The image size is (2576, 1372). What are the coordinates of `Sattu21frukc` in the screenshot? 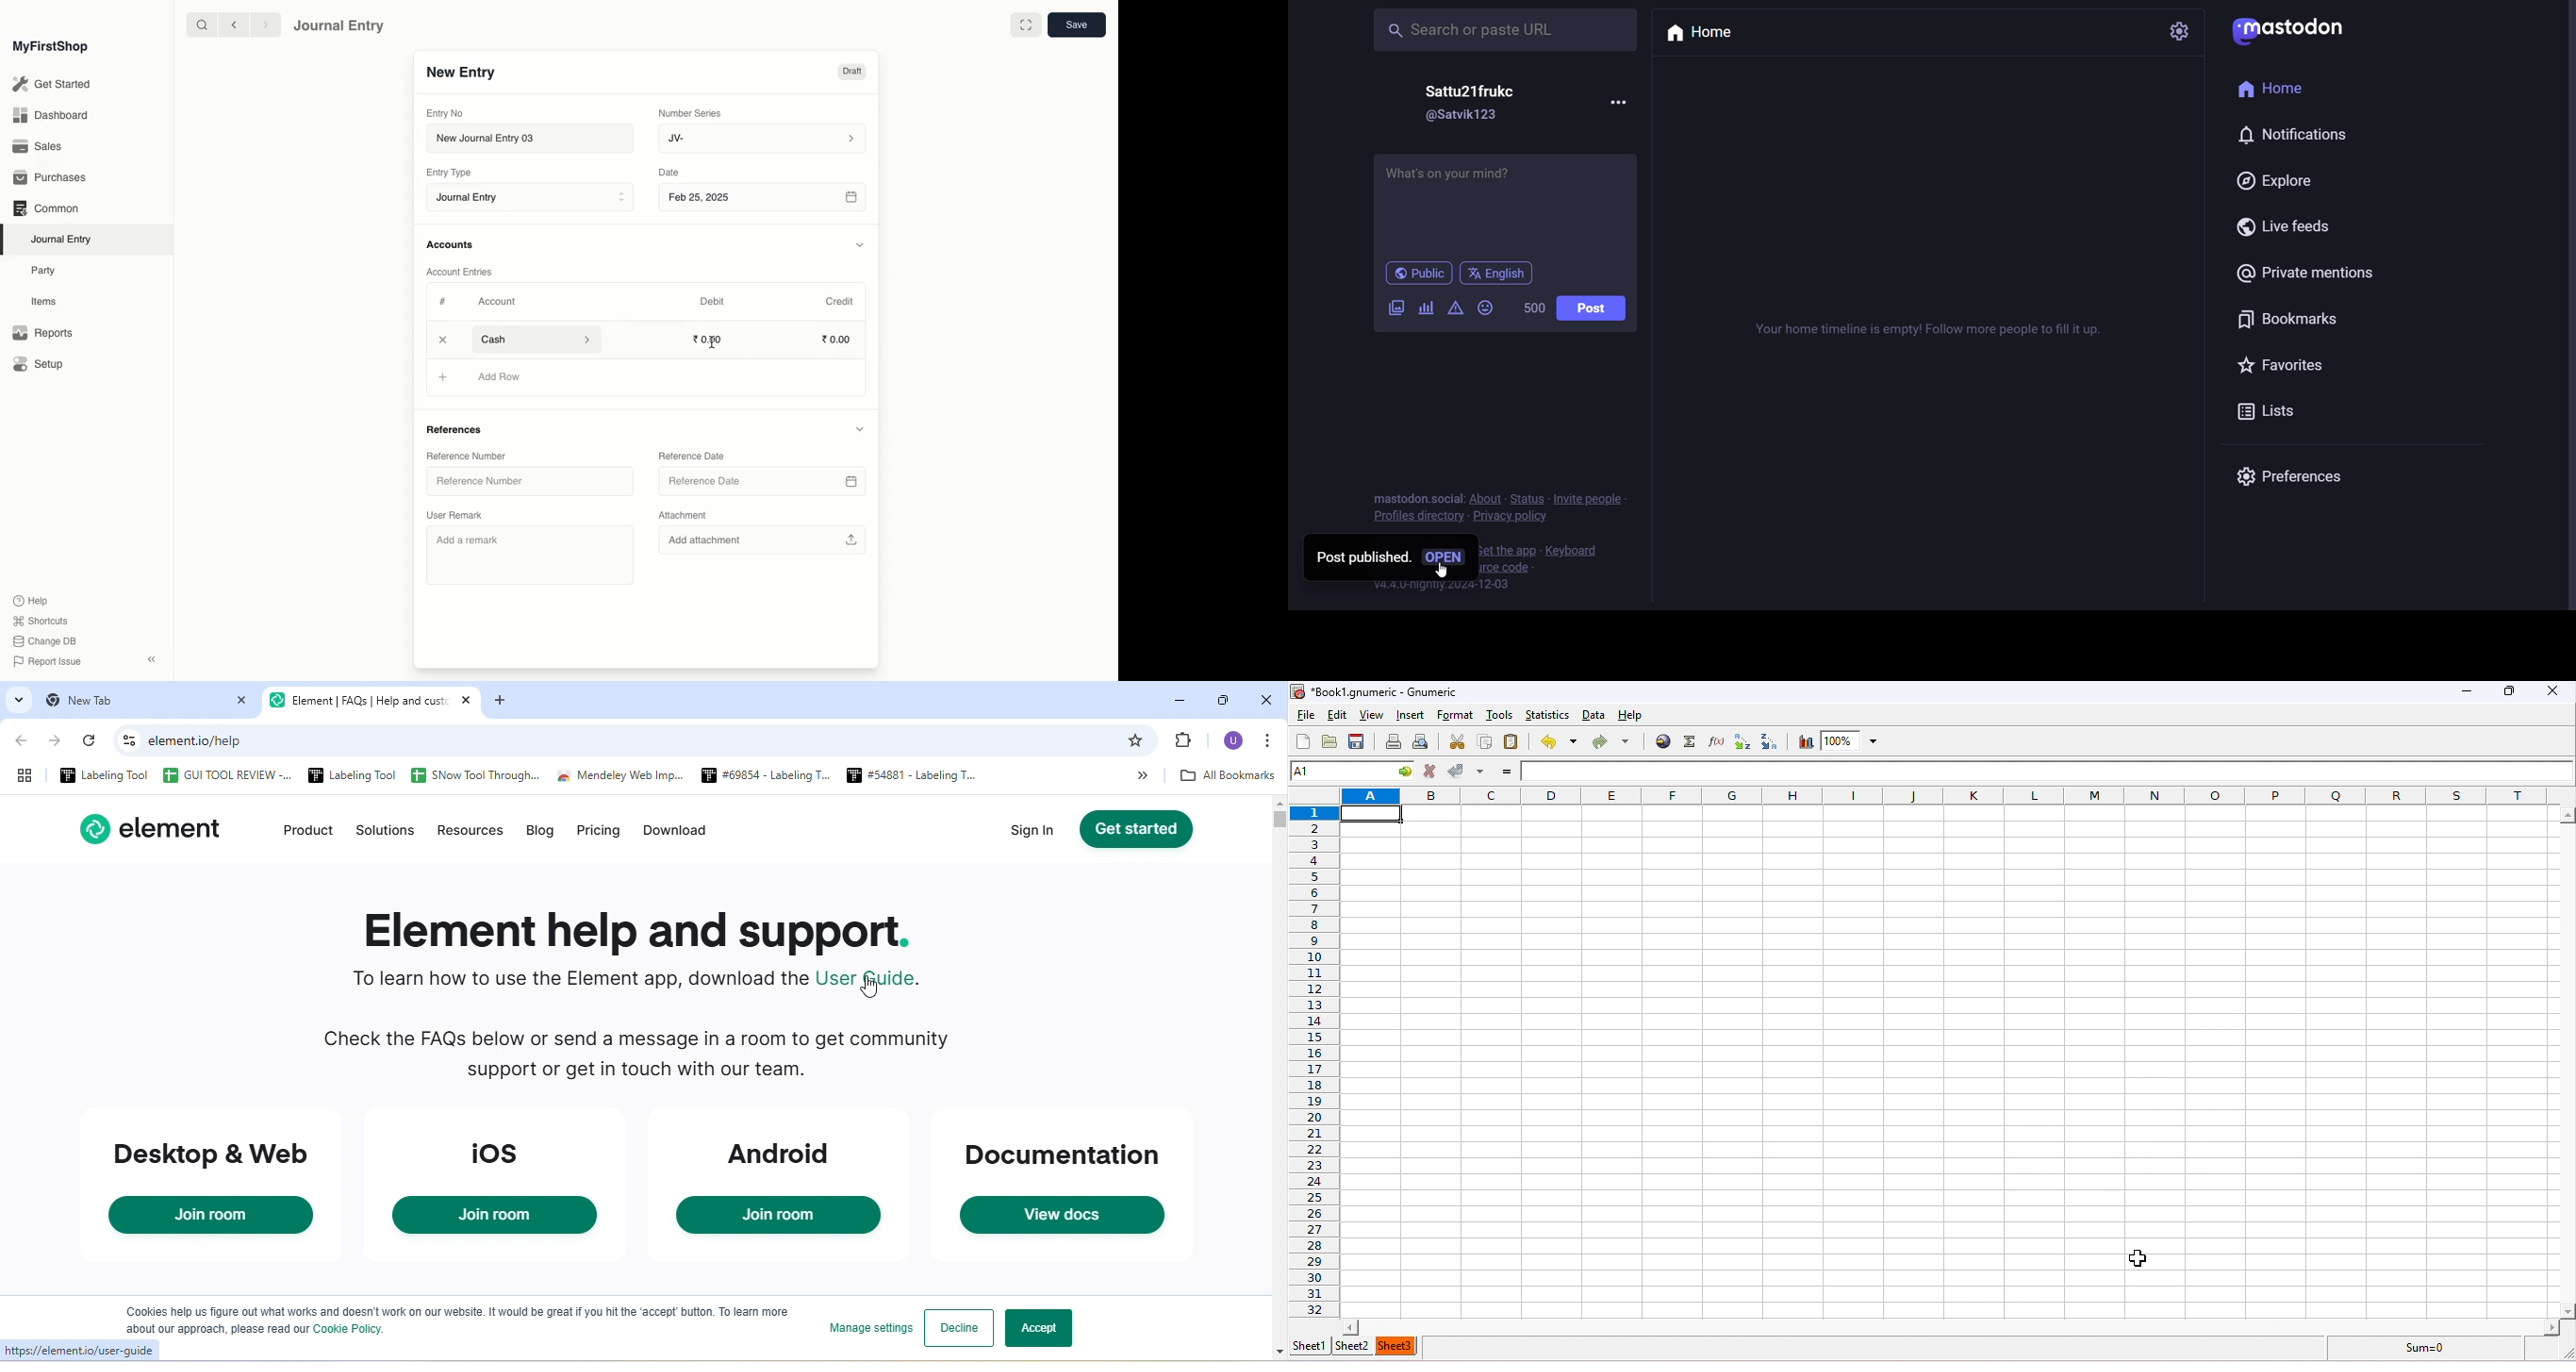 It's located at (1468, 91).